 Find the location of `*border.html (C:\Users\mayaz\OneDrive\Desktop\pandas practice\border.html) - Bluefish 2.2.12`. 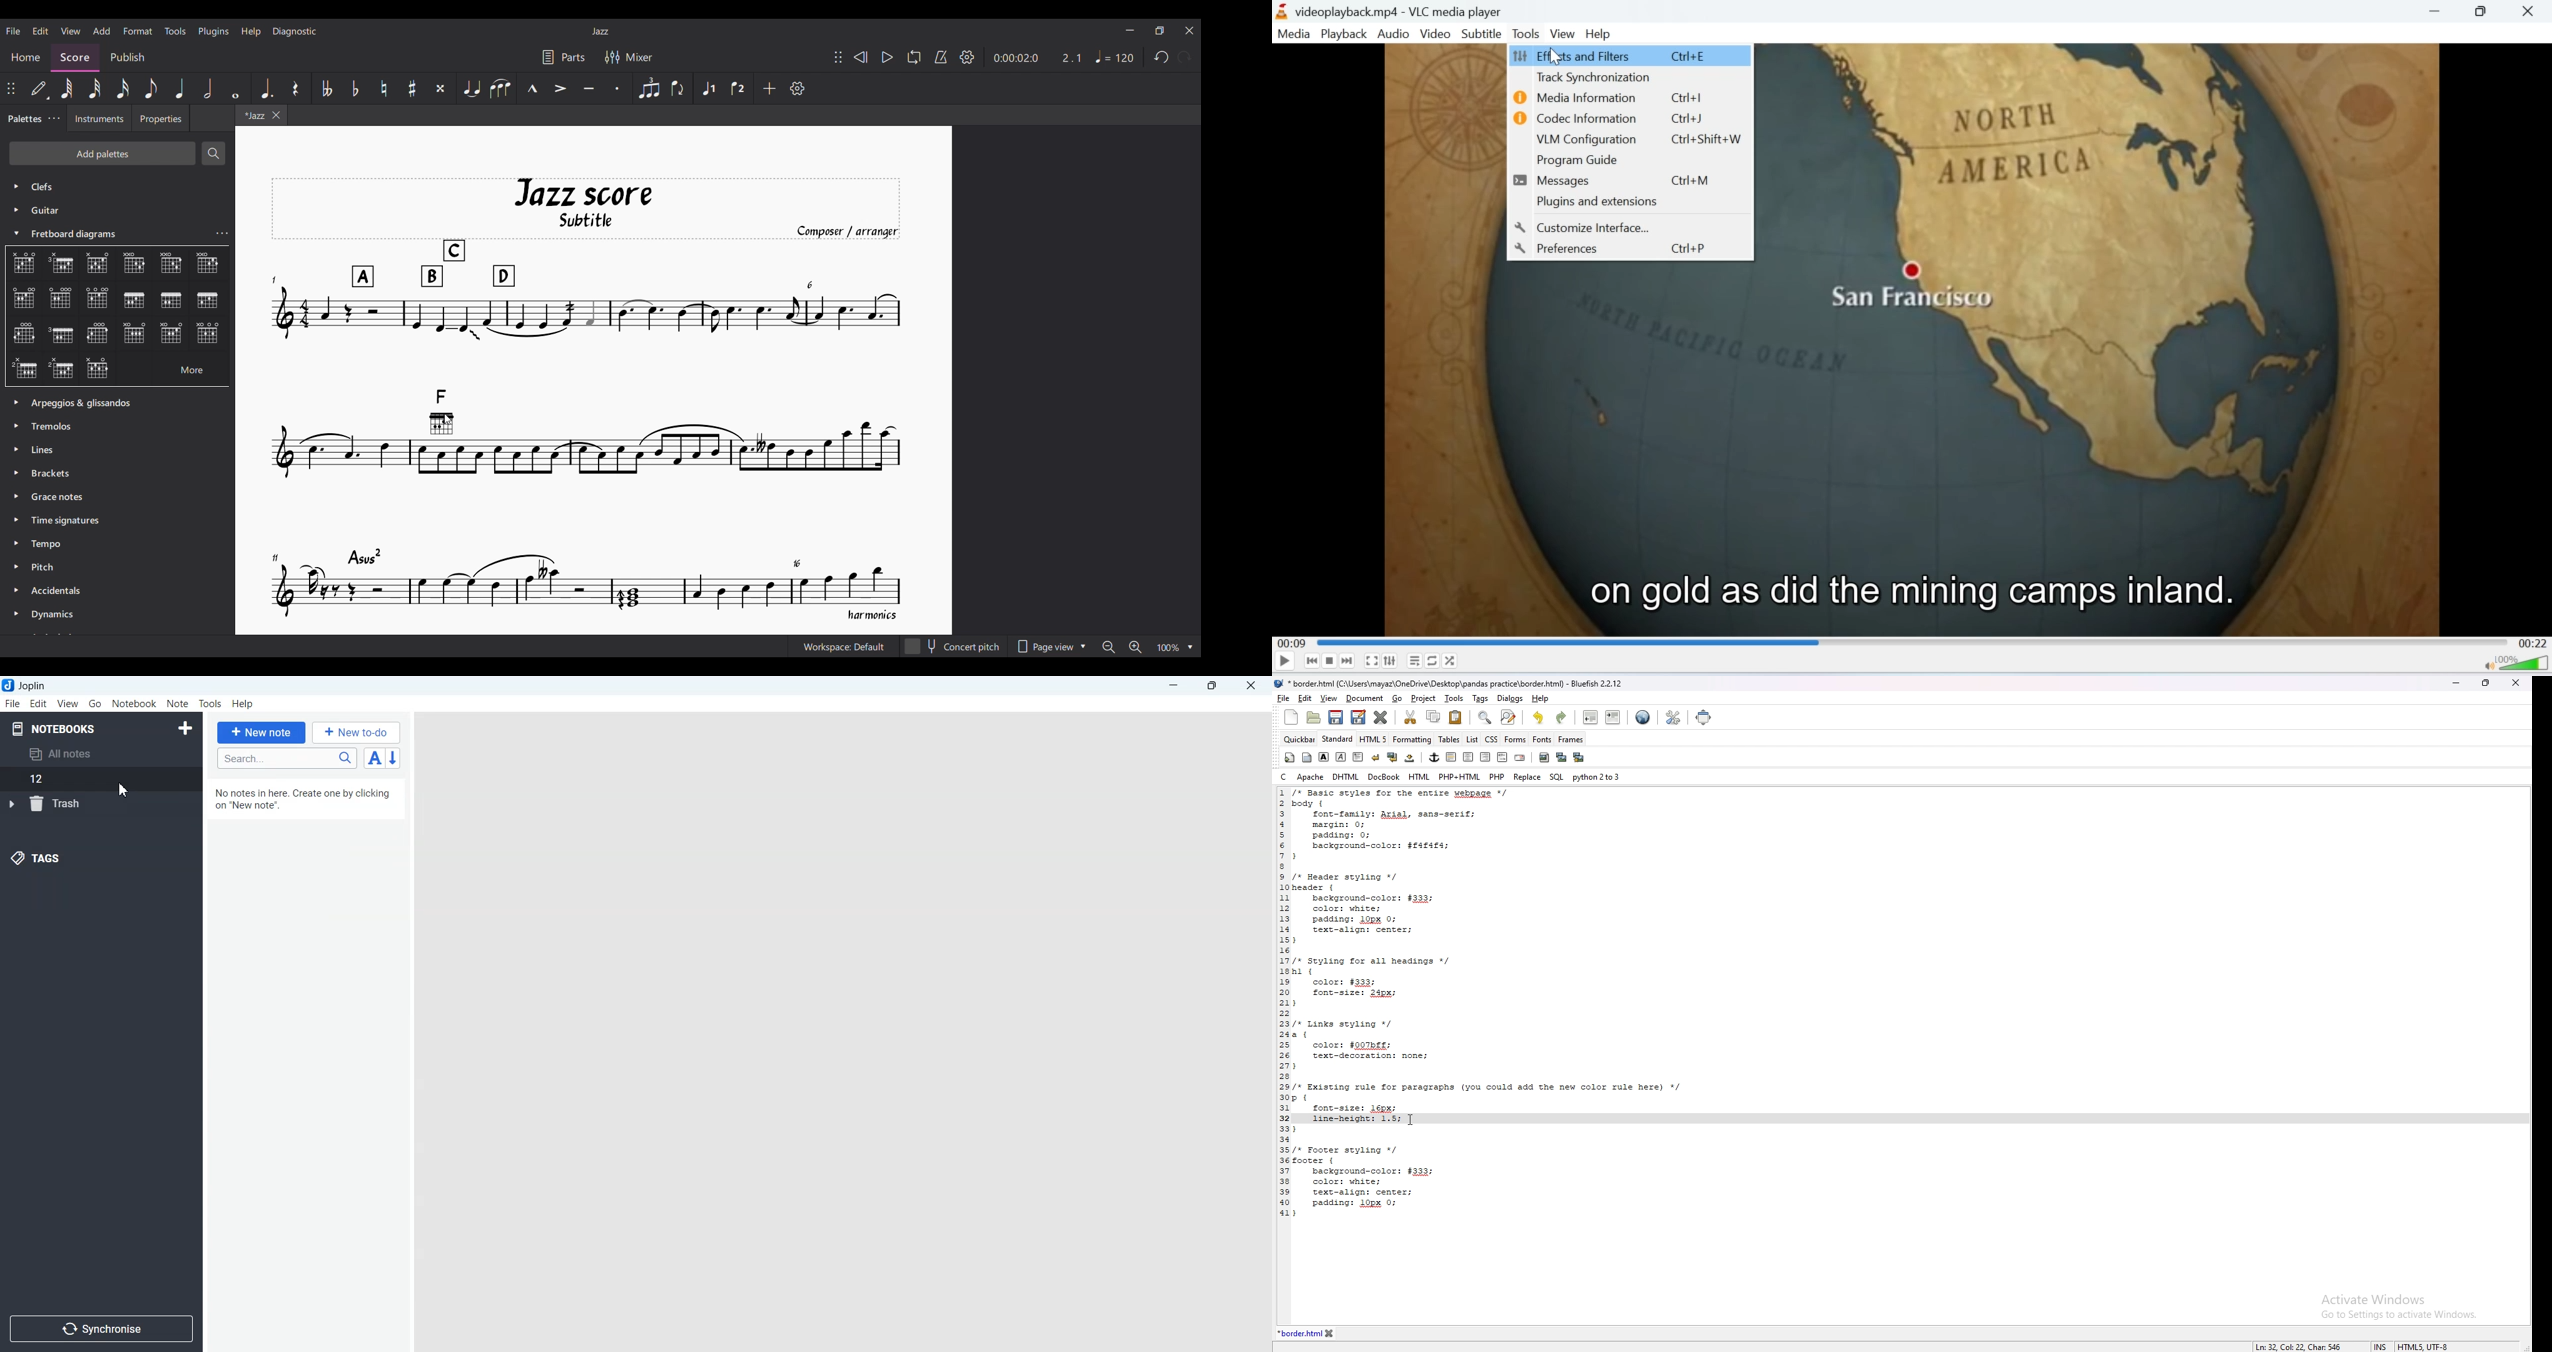

*border.html (C:\Users\mayaz\OneDrive\Desktop\pandas practice\border.html) - Bluefish 2.2.12 is located at coordinates (1460, 683).